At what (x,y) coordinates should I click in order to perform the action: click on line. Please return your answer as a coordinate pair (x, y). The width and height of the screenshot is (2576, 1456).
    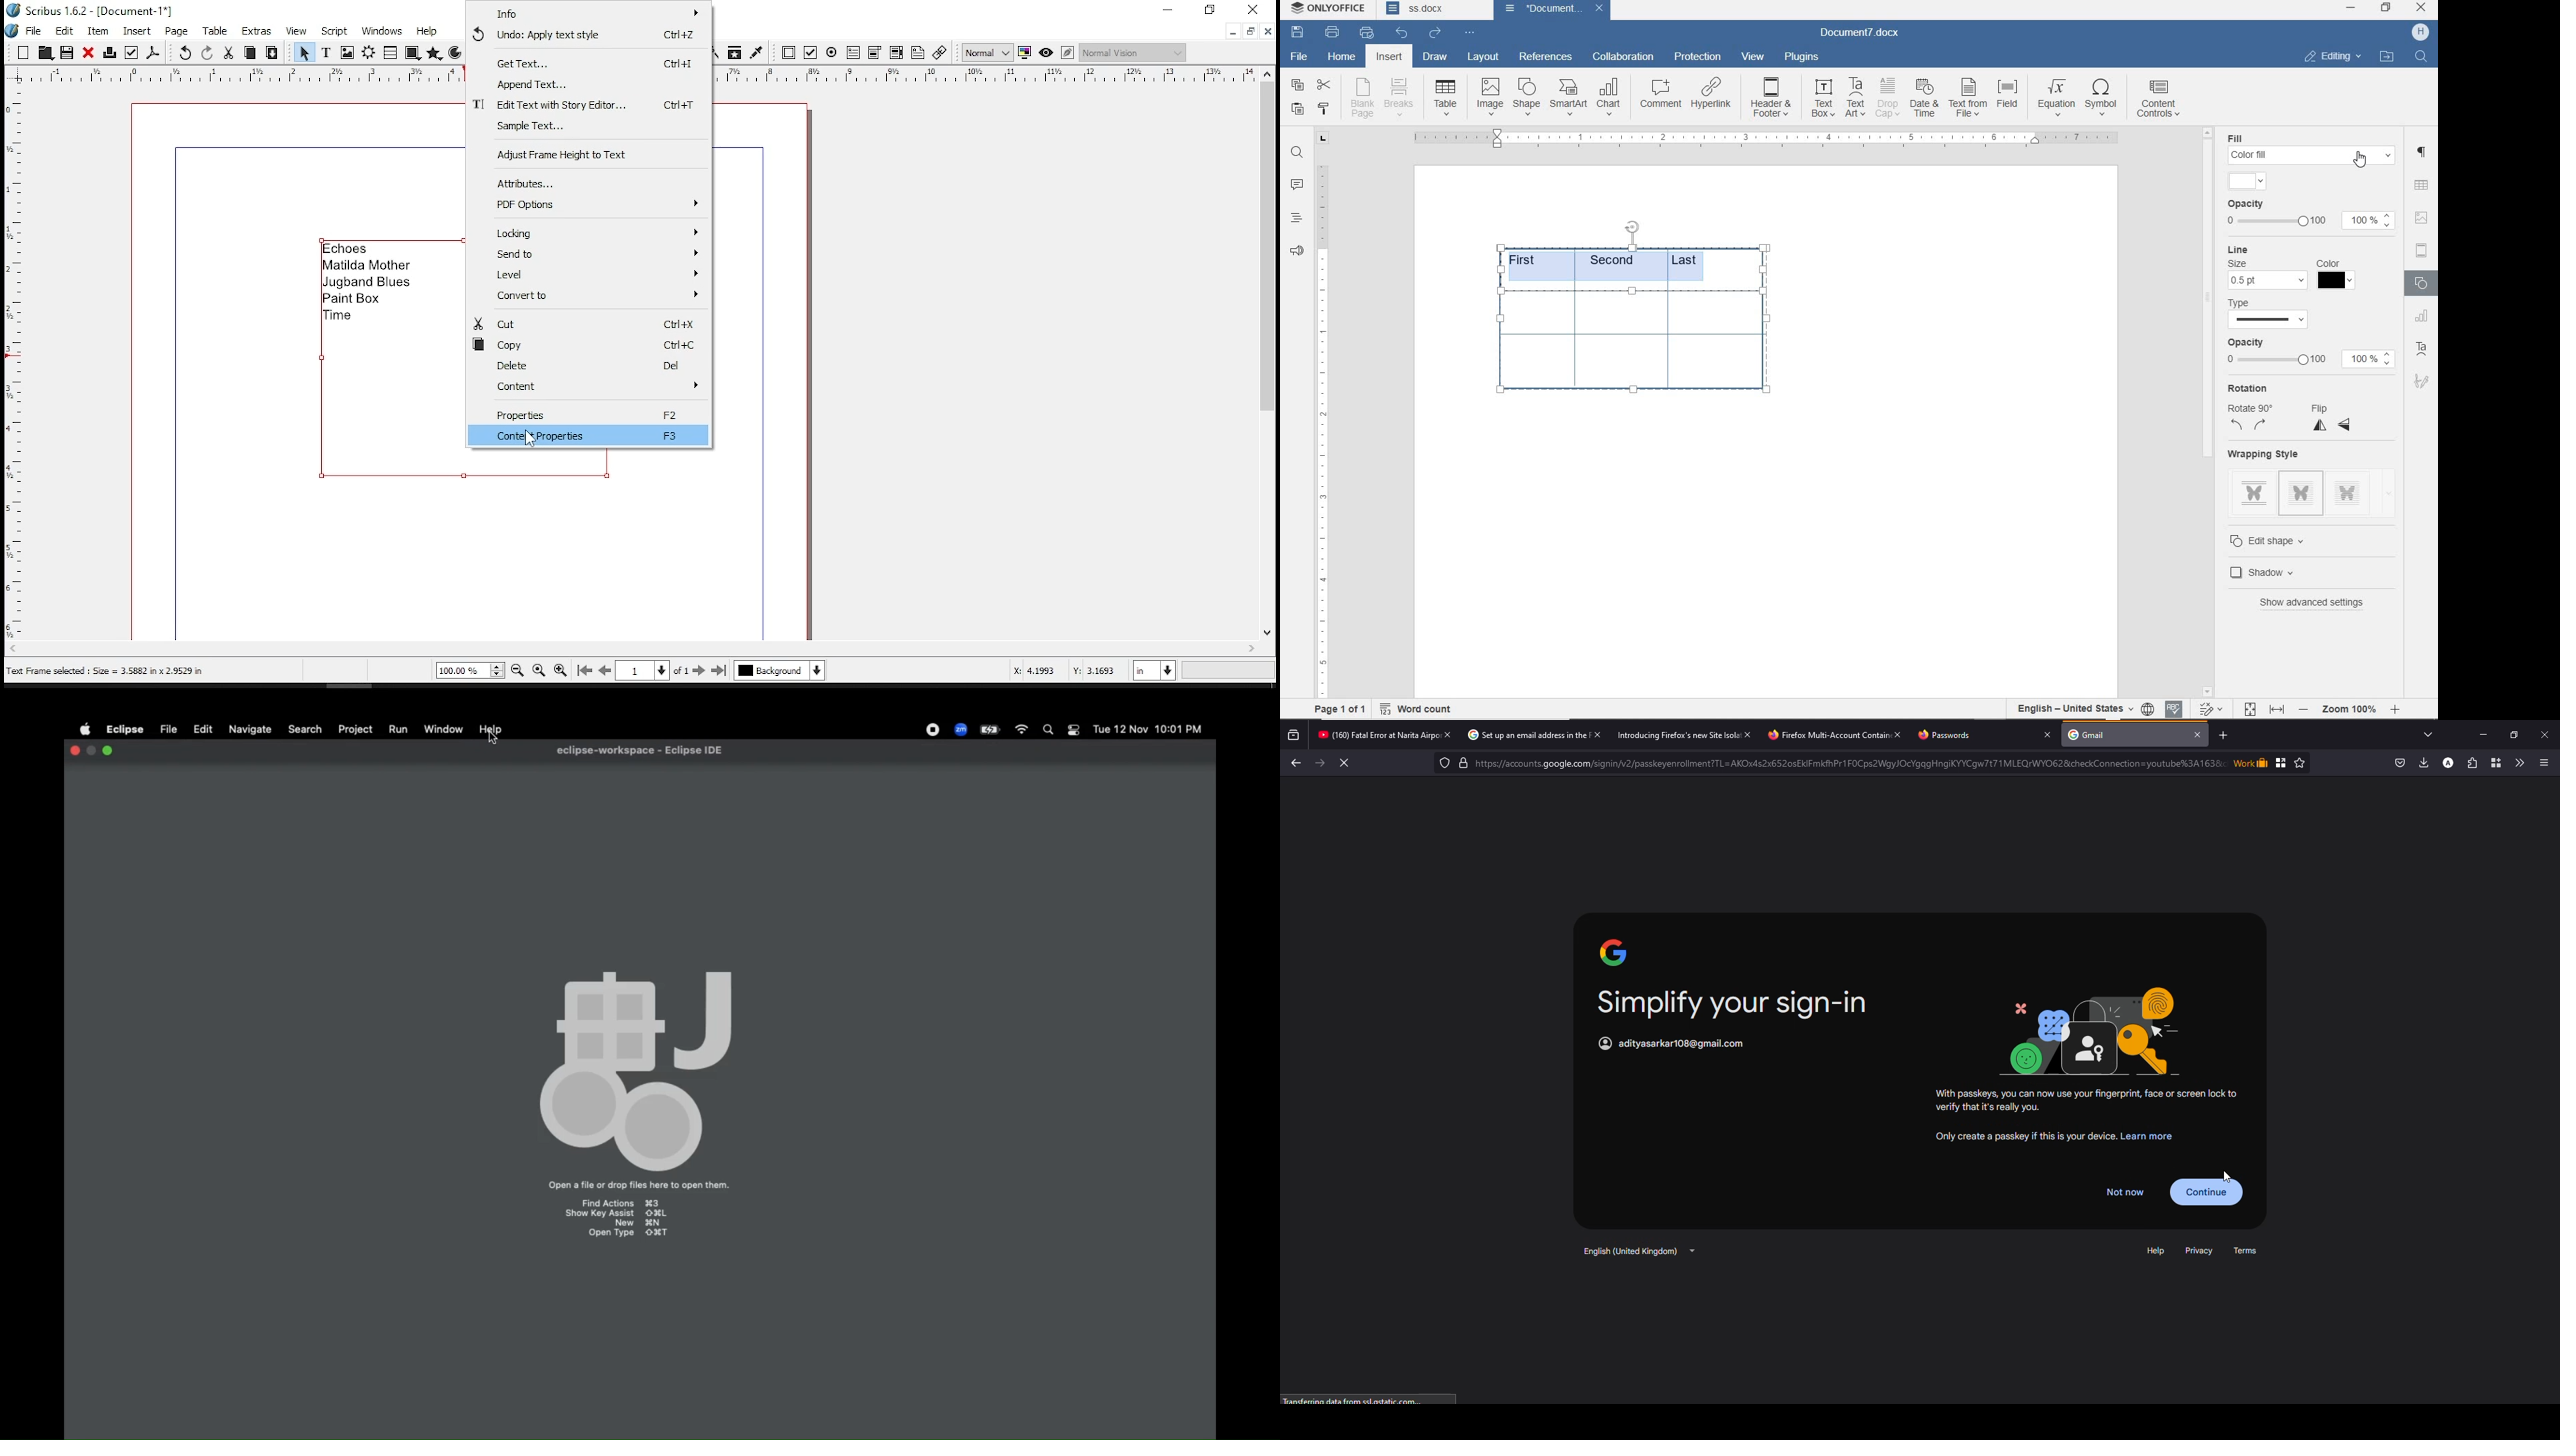
    Looking at the image, I should click on (2244, 250).